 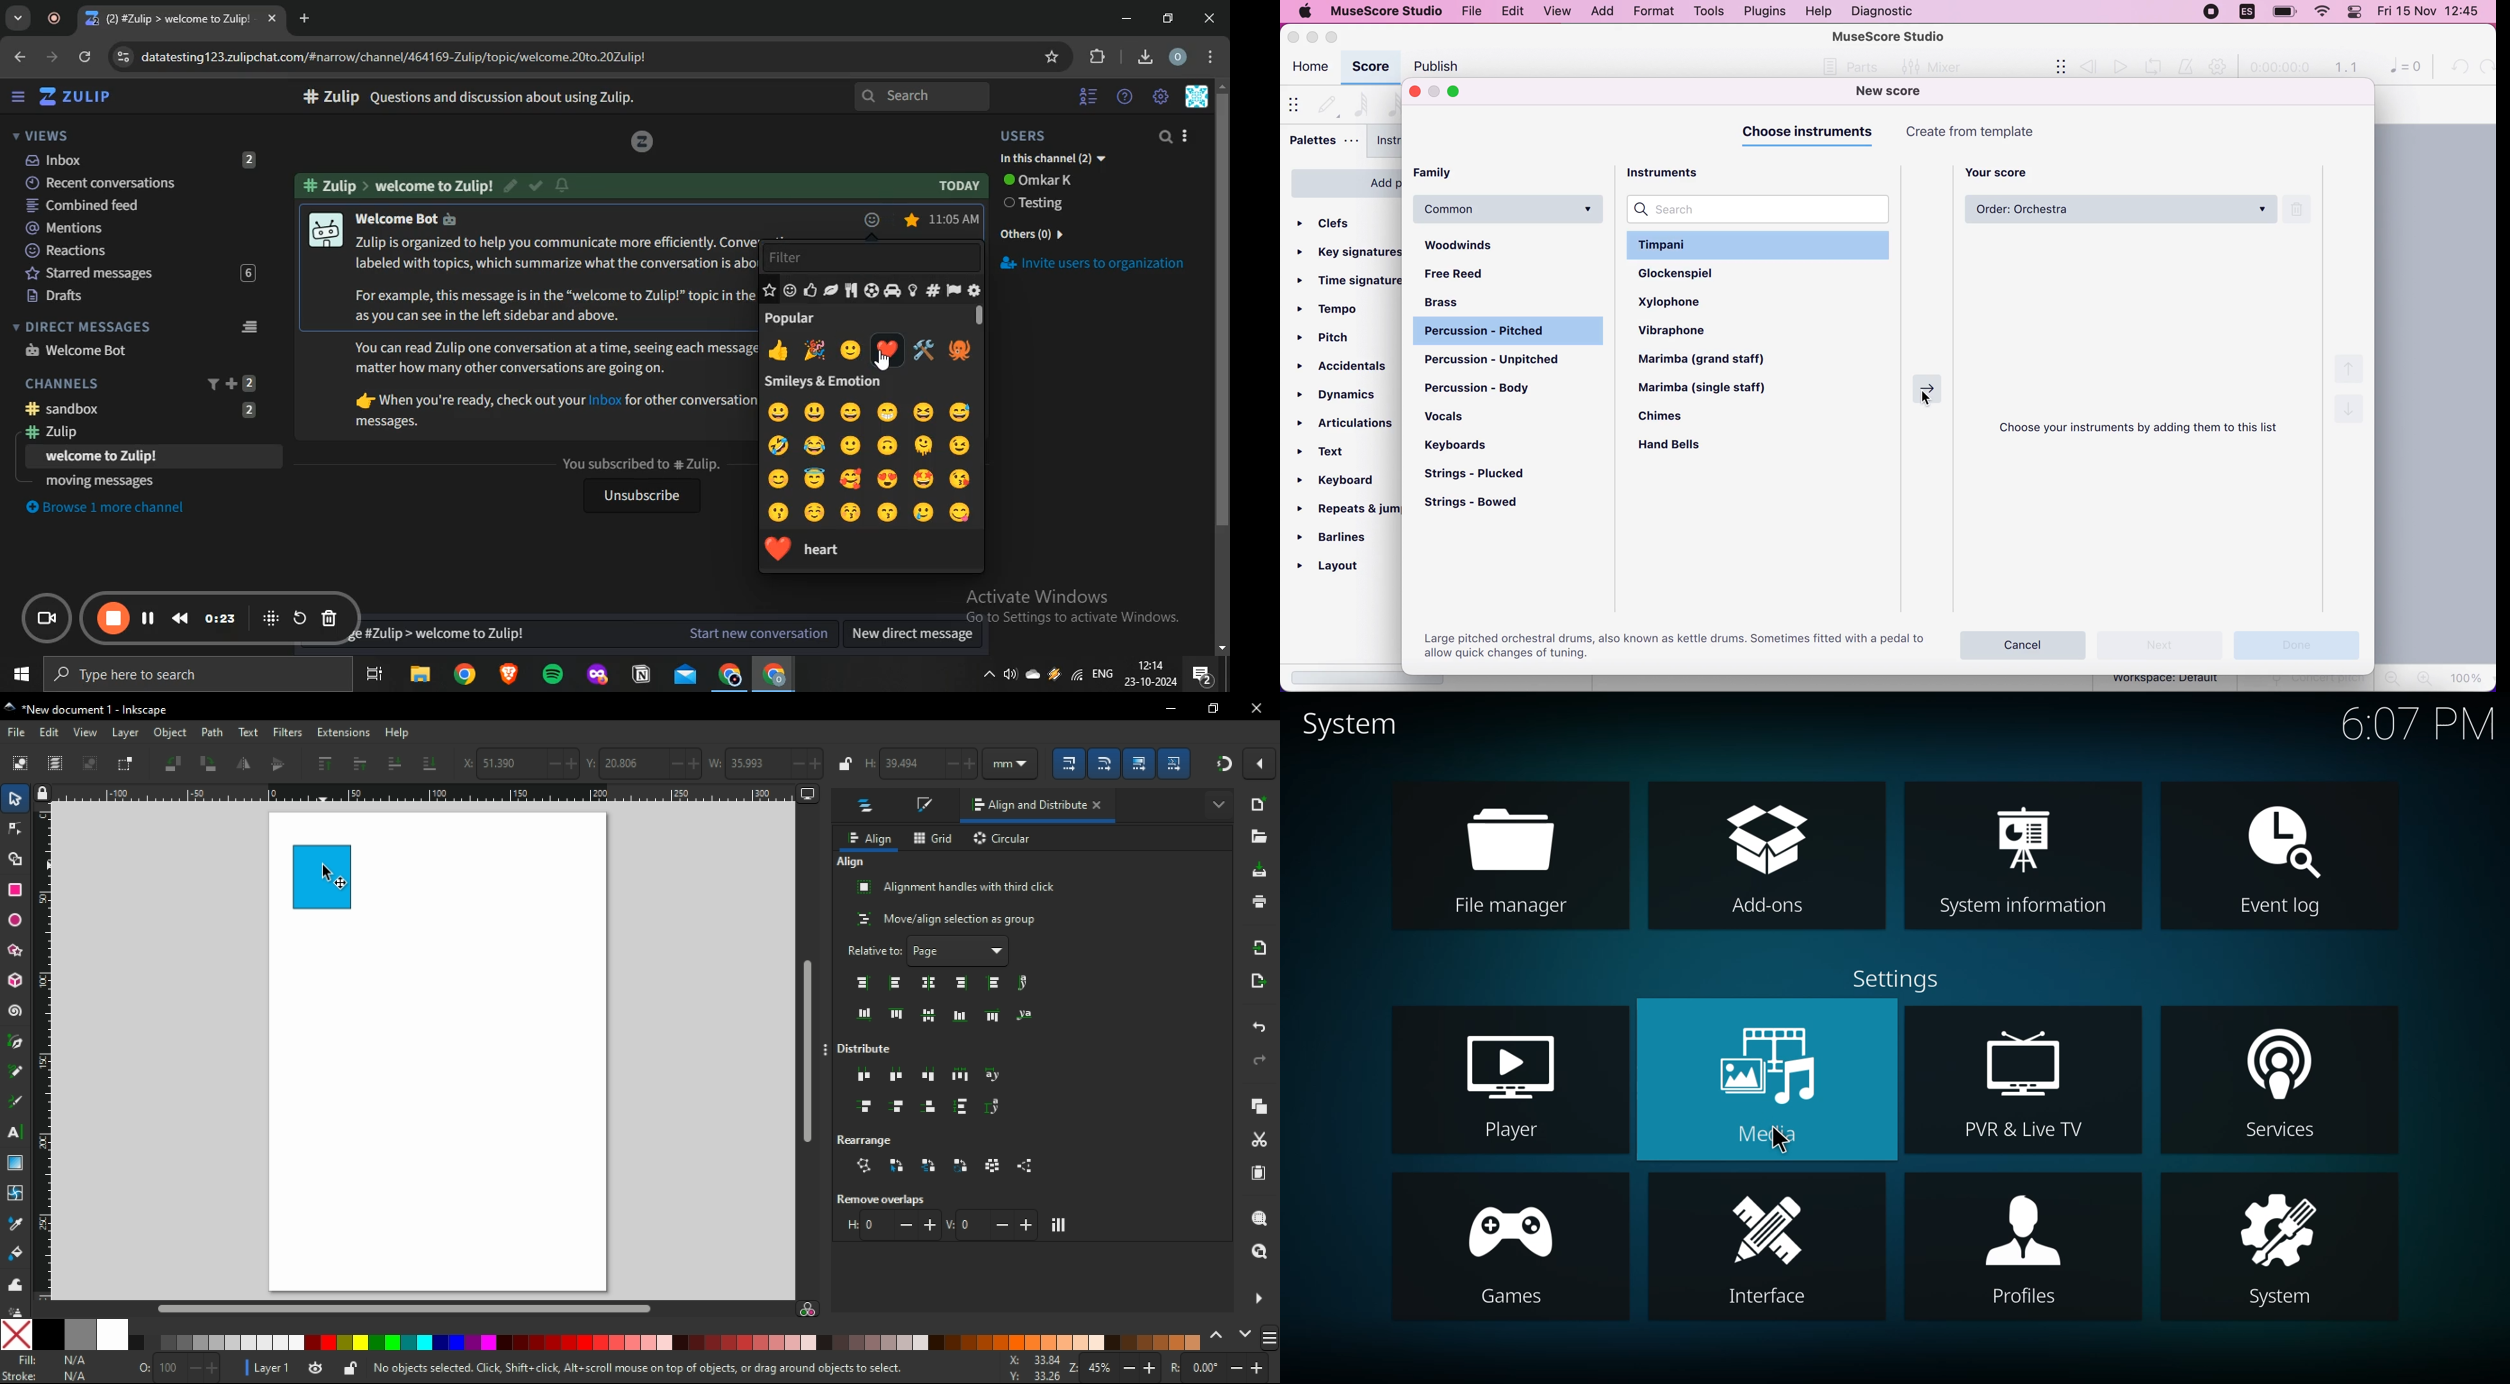 I want to click on relative to, so click(x=929, y=951).